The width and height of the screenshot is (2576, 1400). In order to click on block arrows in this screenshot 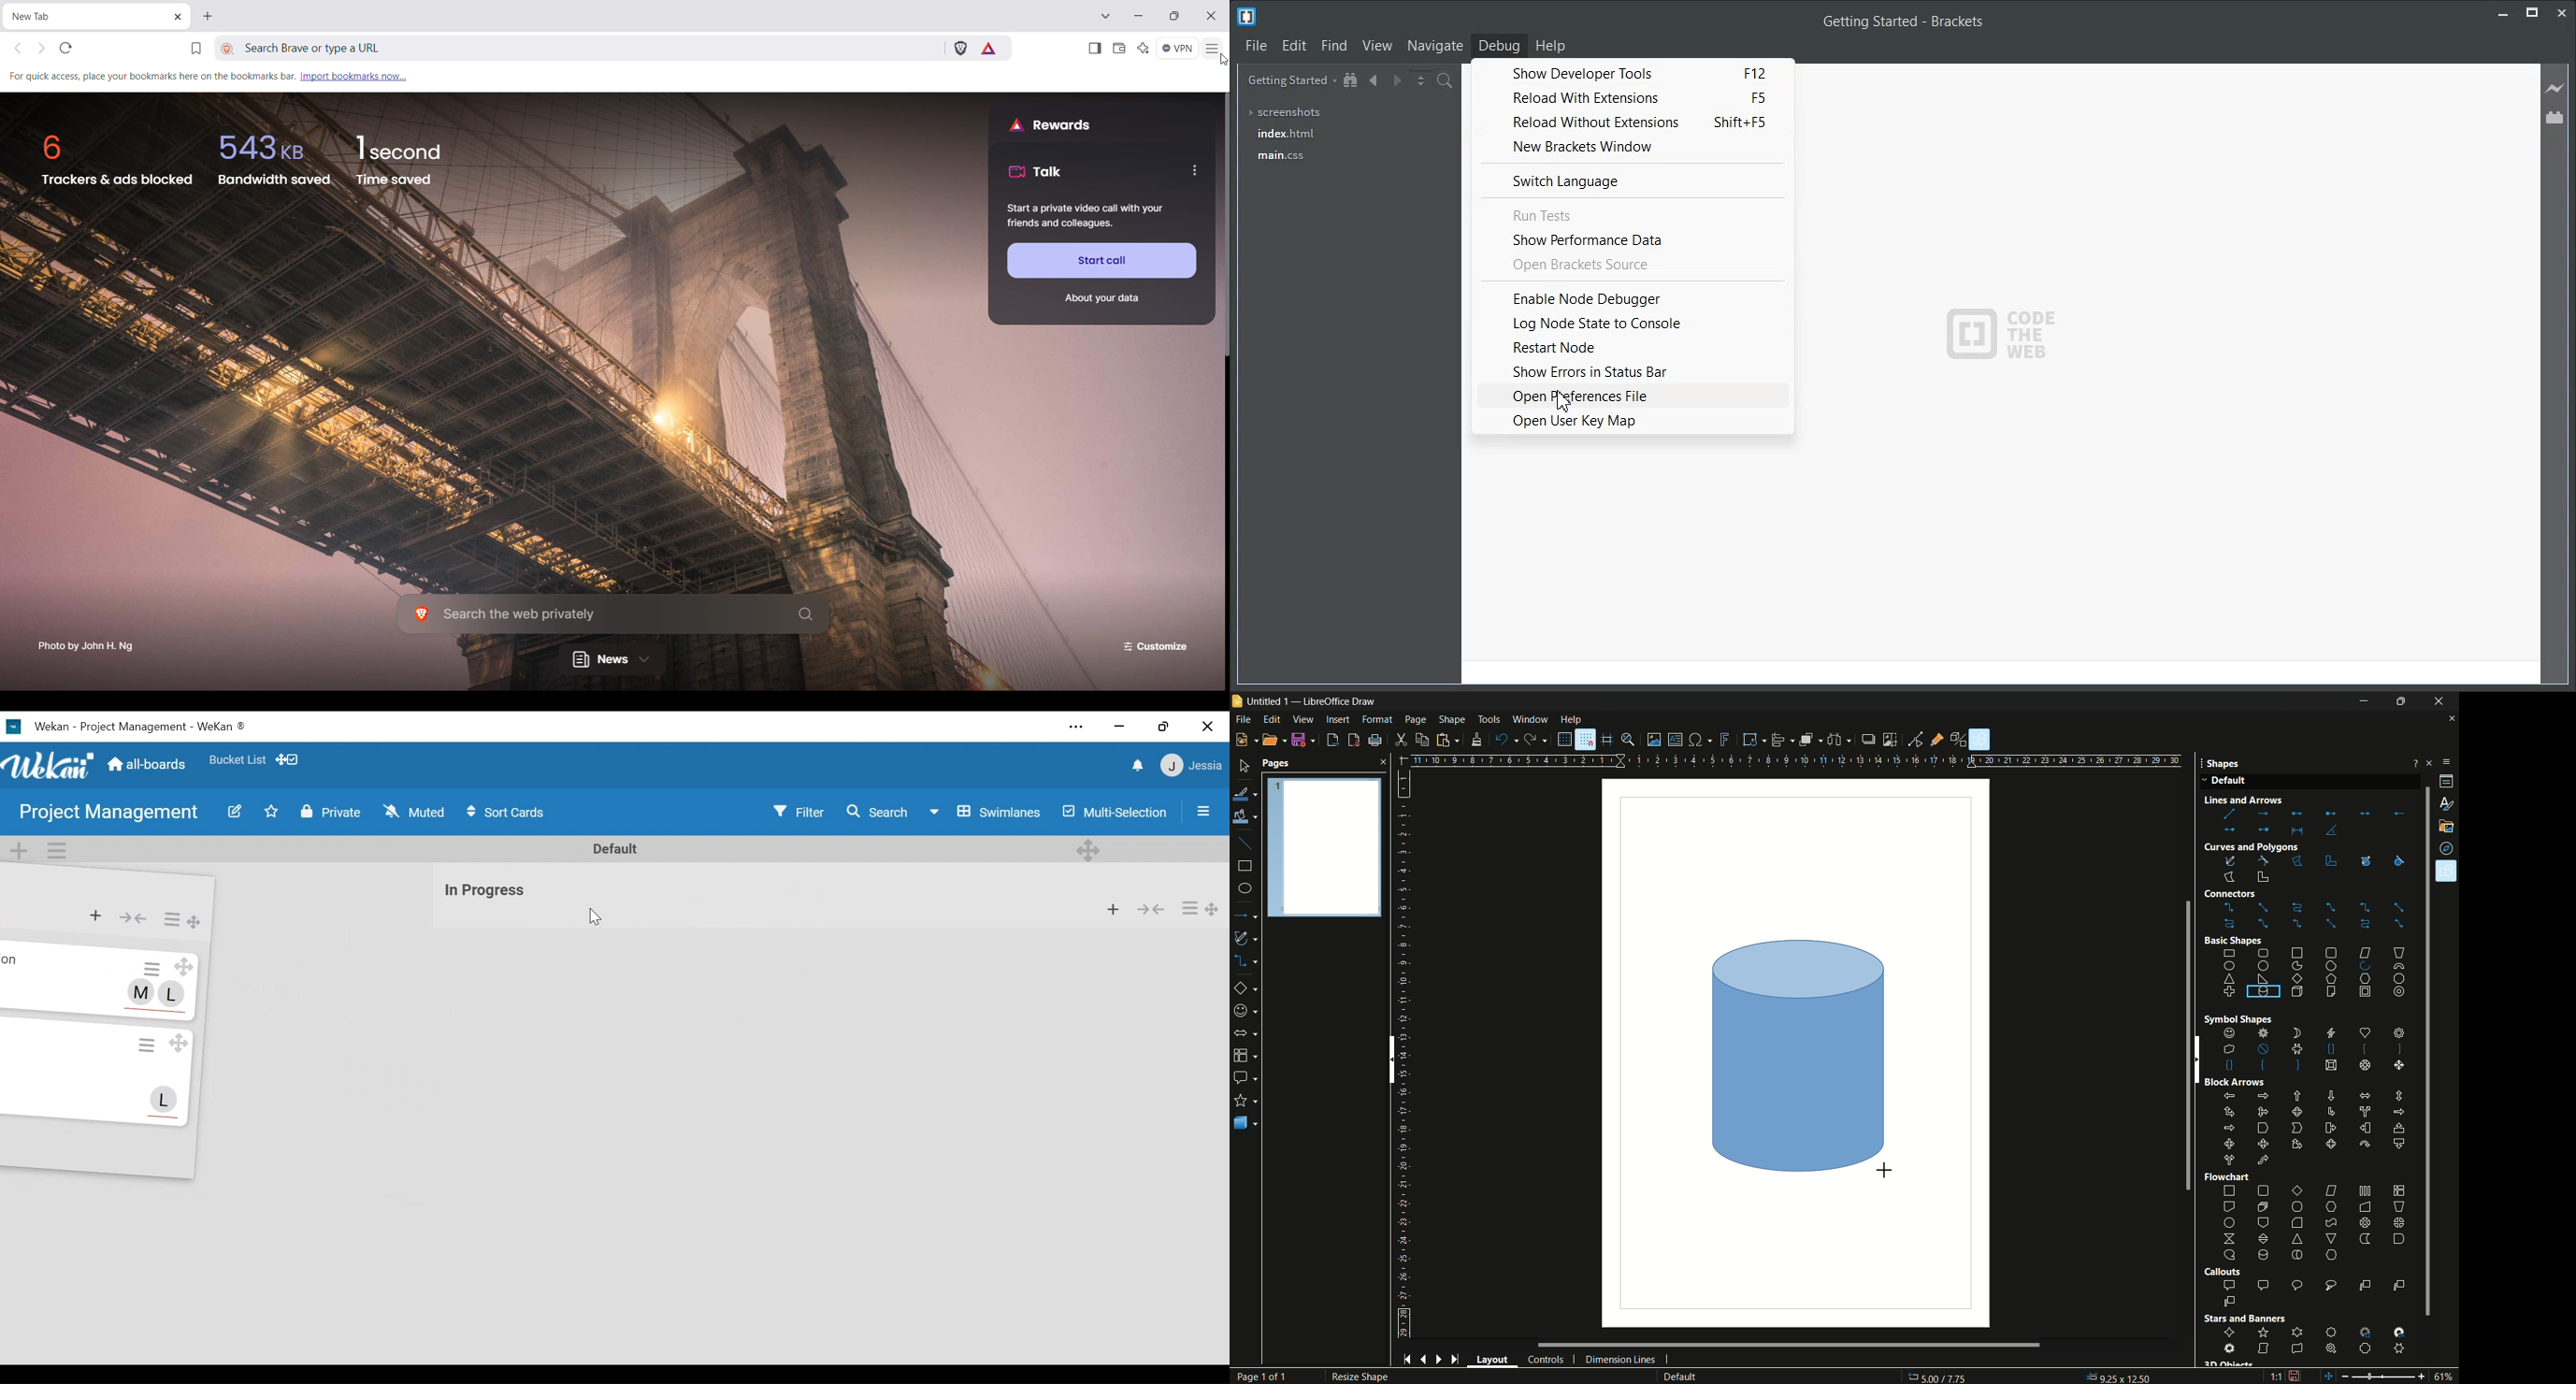, I will do `click(1247, 1033)`.